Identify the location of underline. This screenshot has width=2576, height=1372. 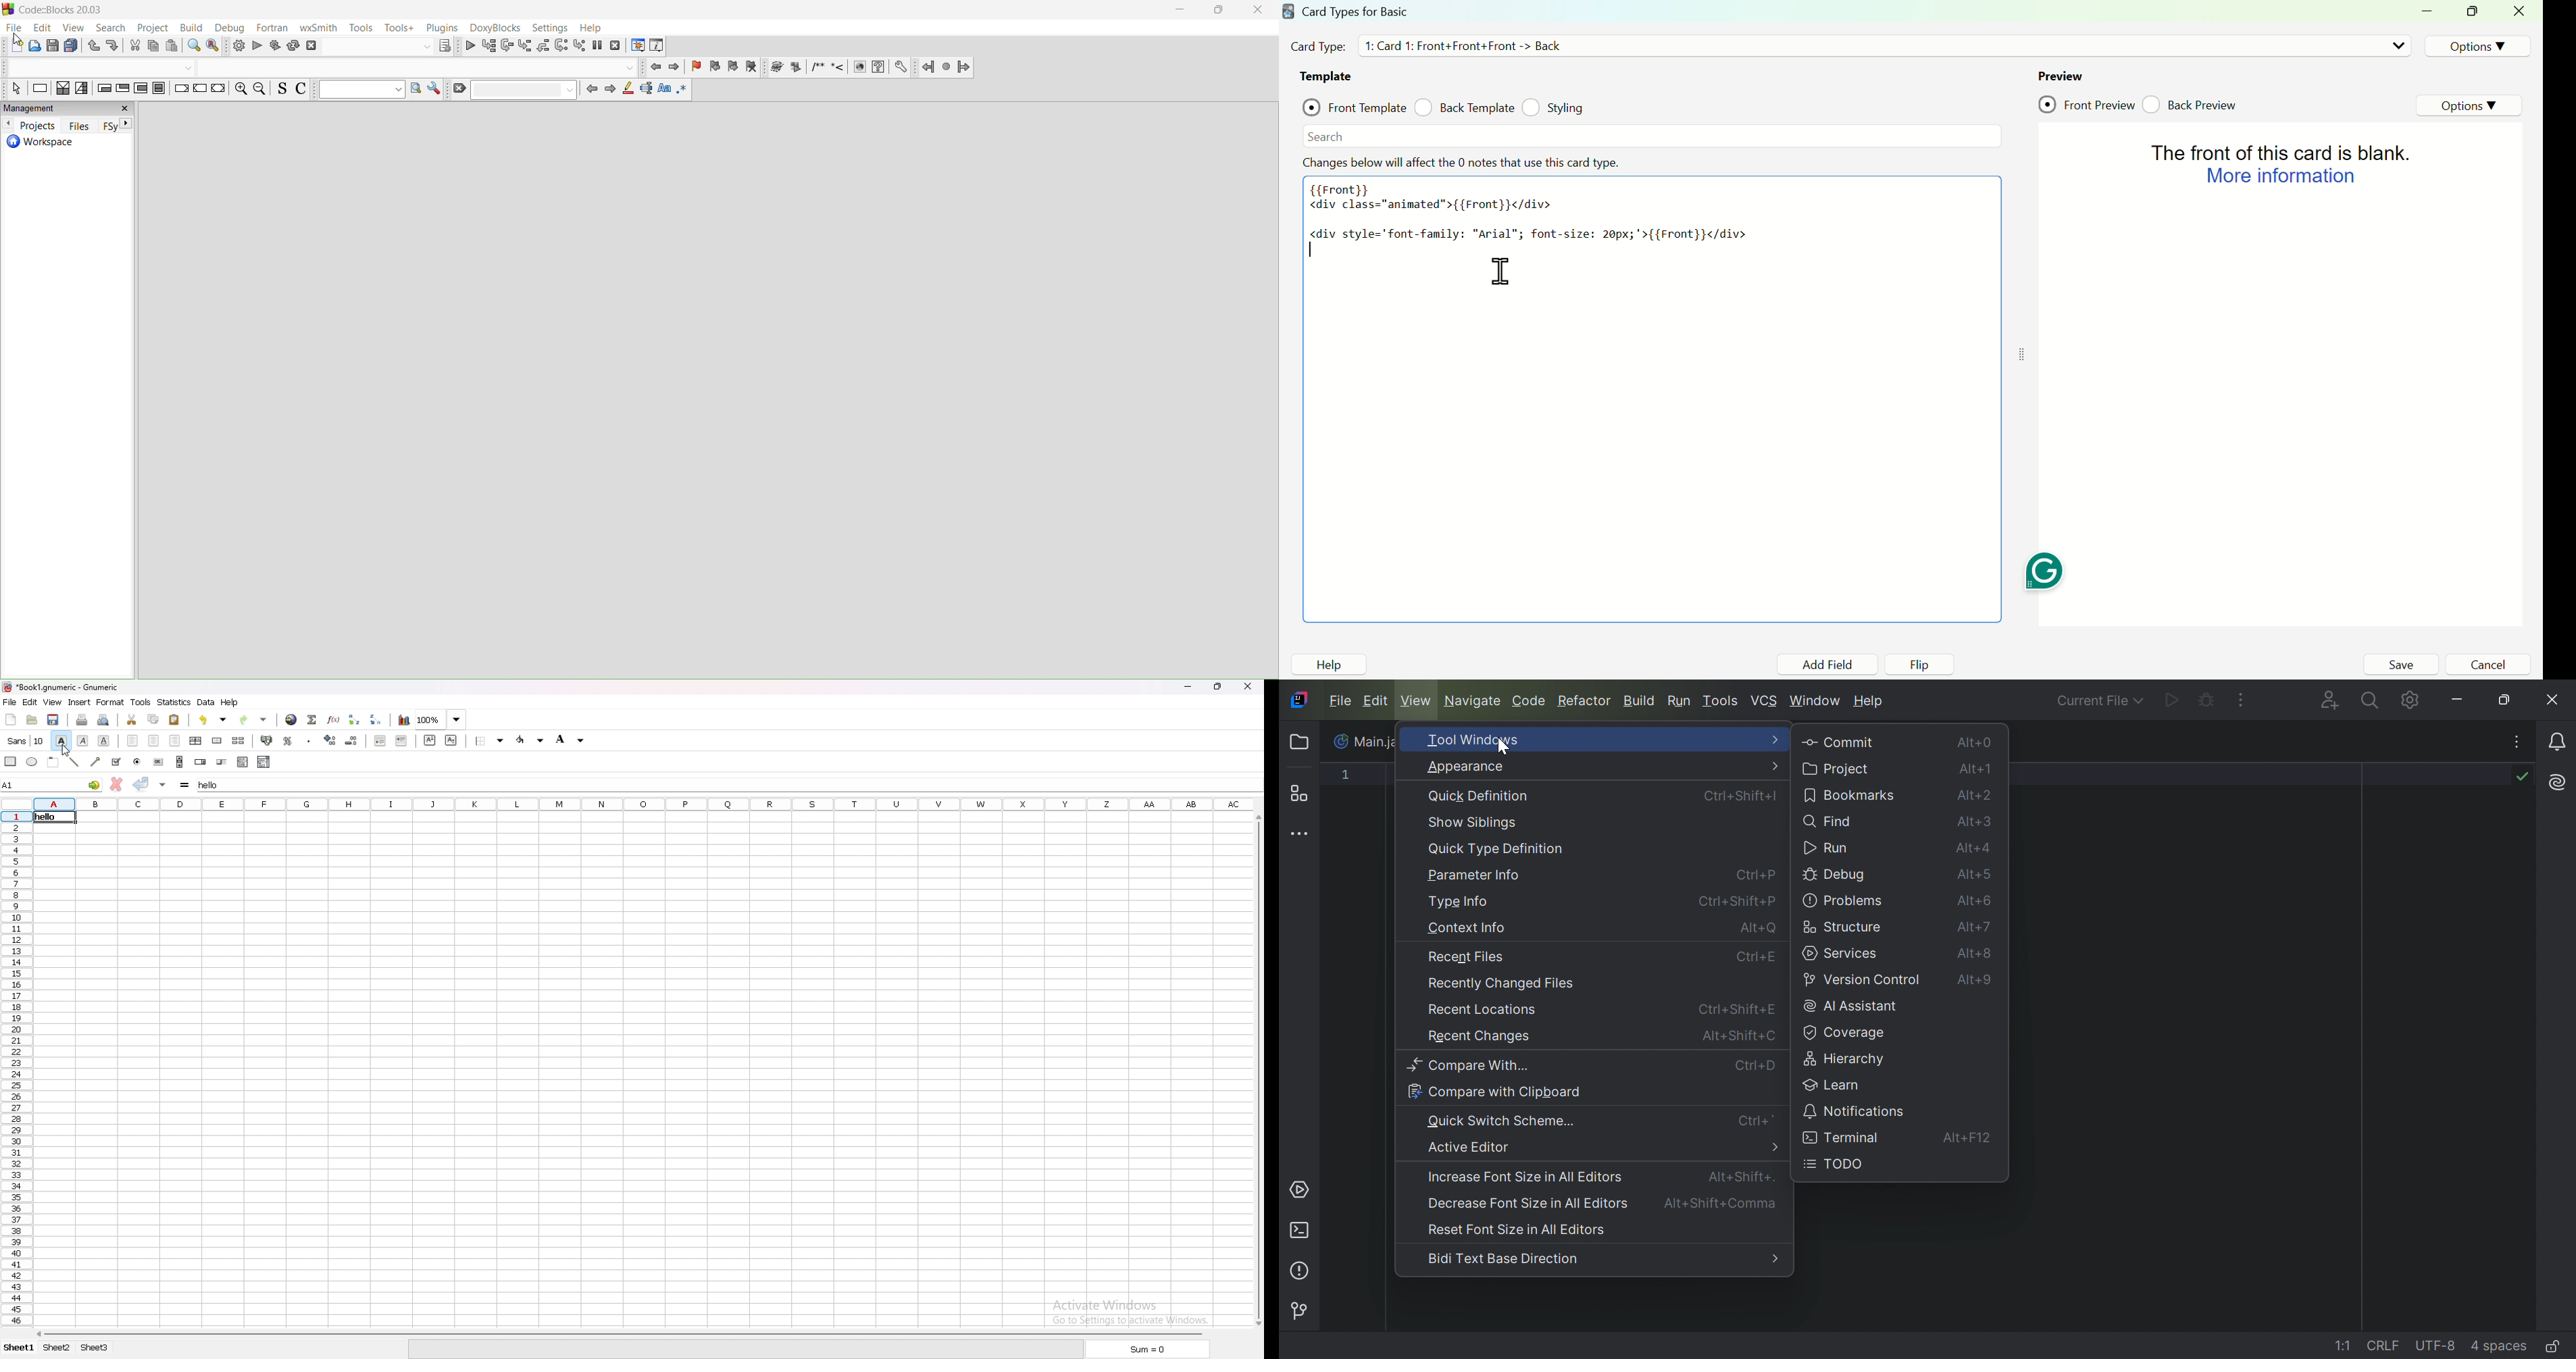
(104, 742).